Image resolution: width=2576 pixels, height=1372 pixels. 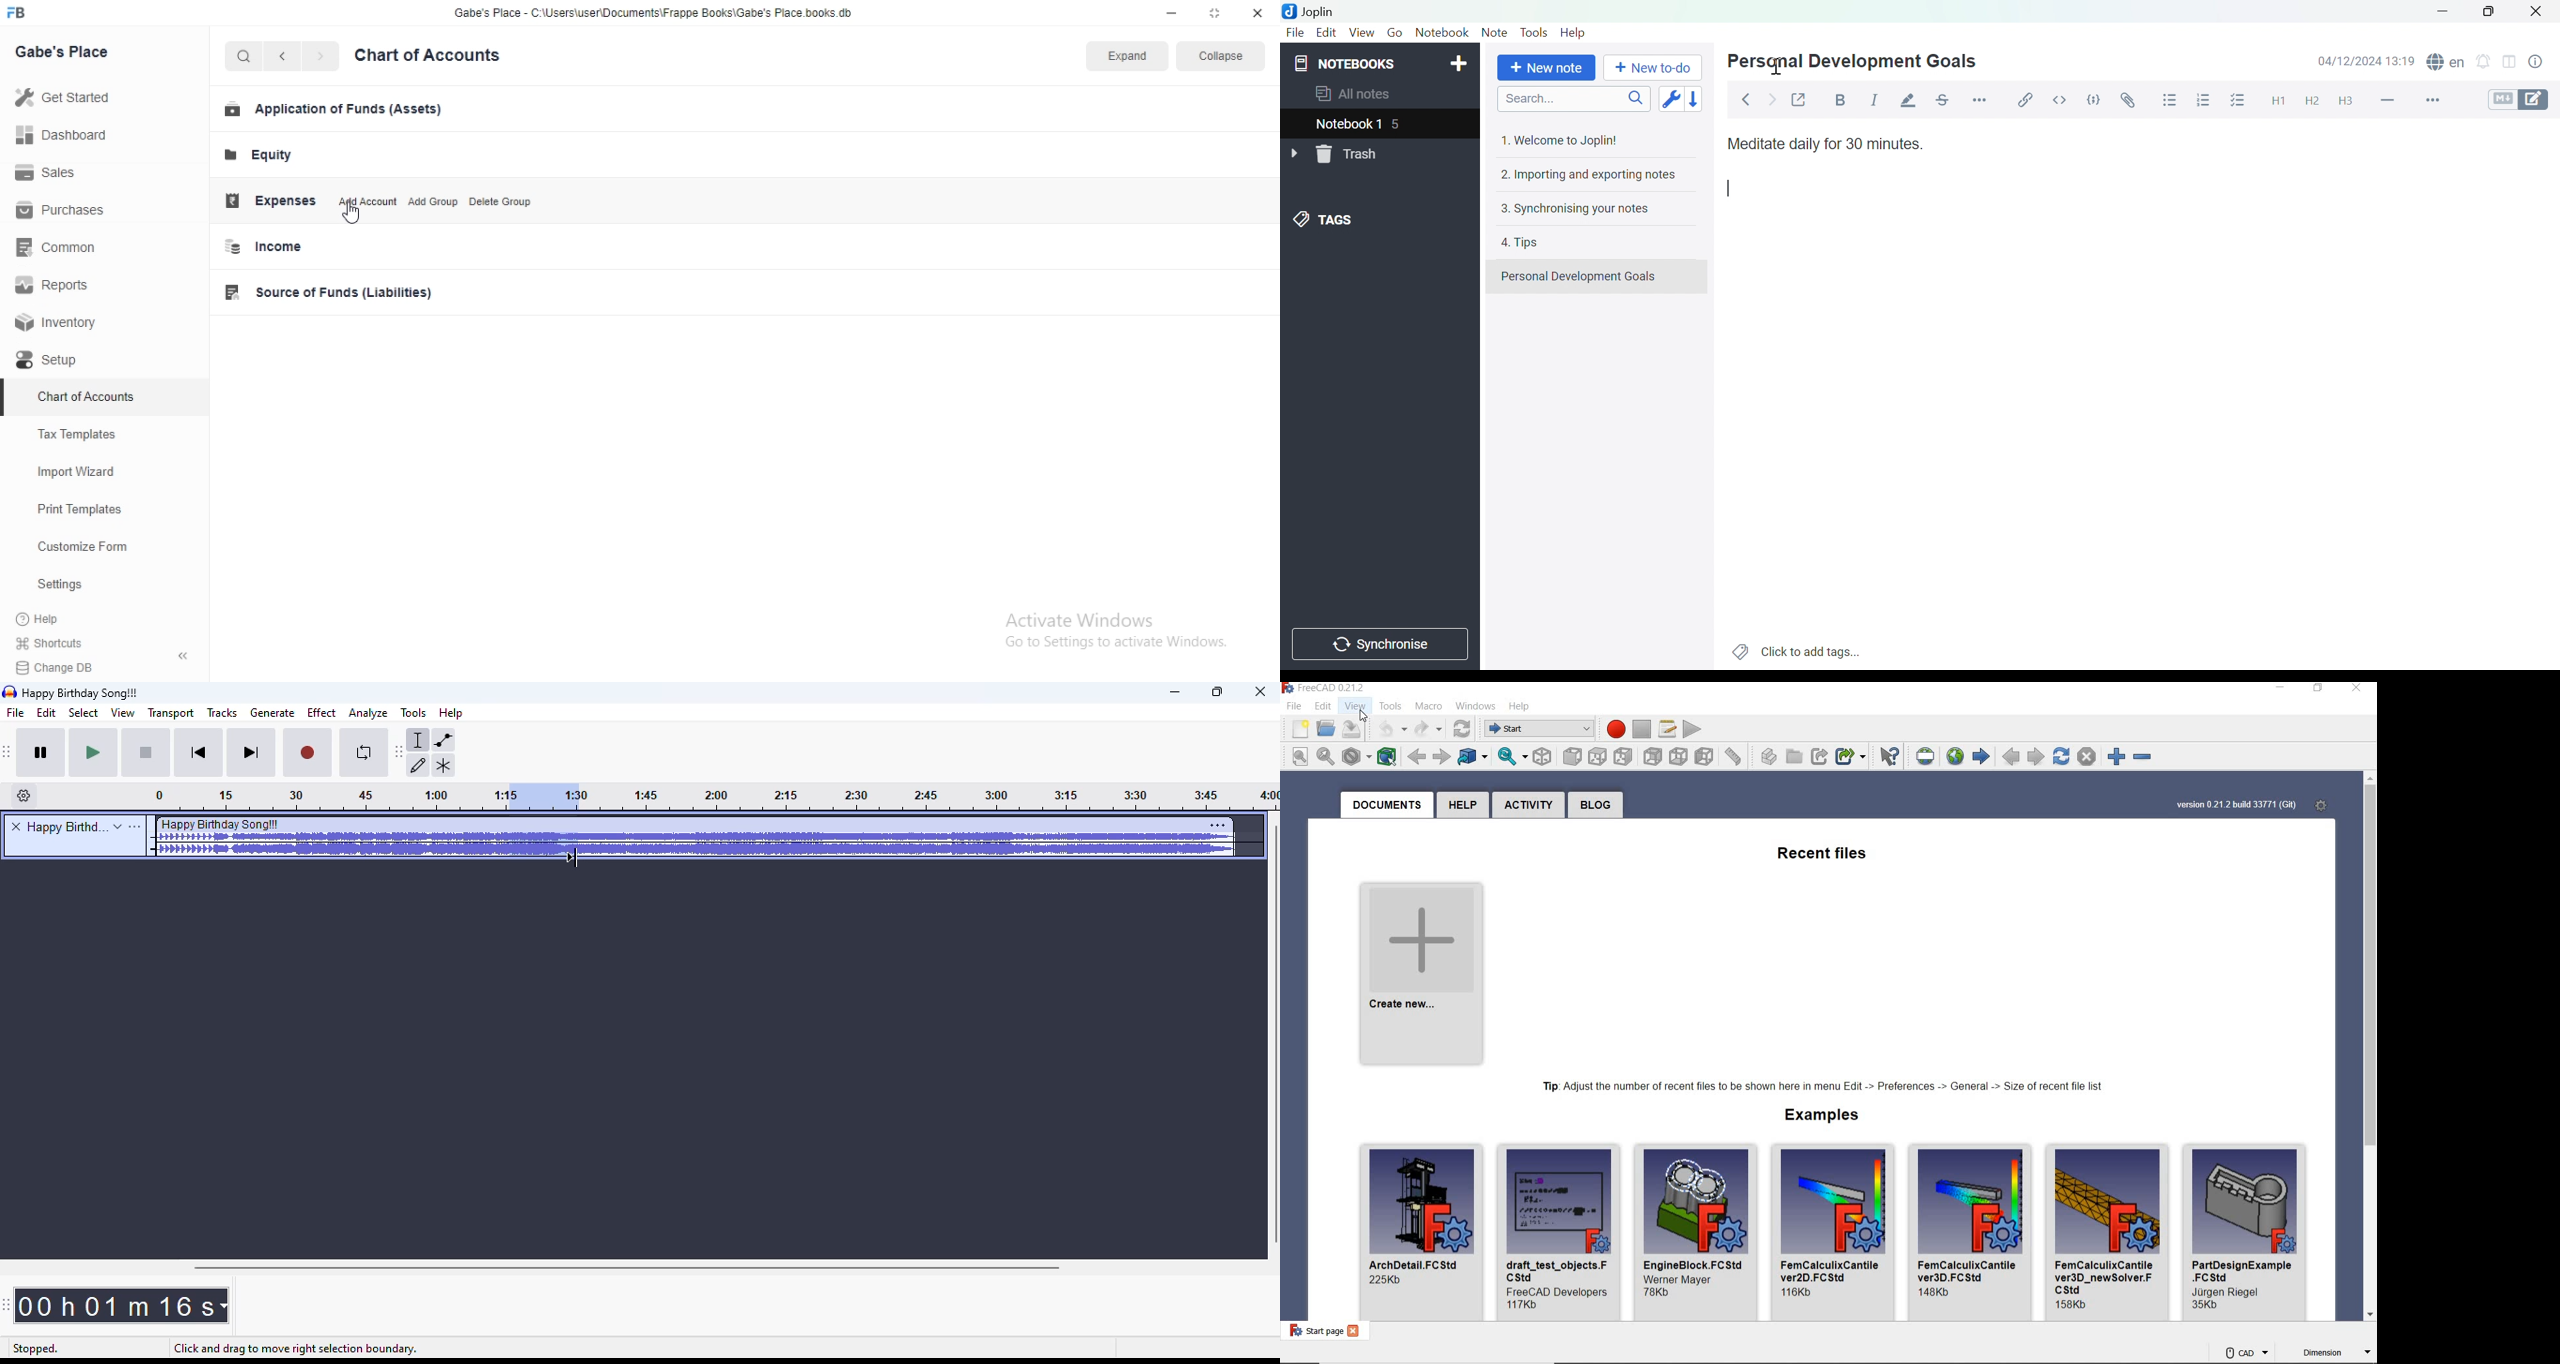 What do you see at coordinates (1293, 152) in the screenshot?
I see `Drop Down` at bounding box center [1293, 152].